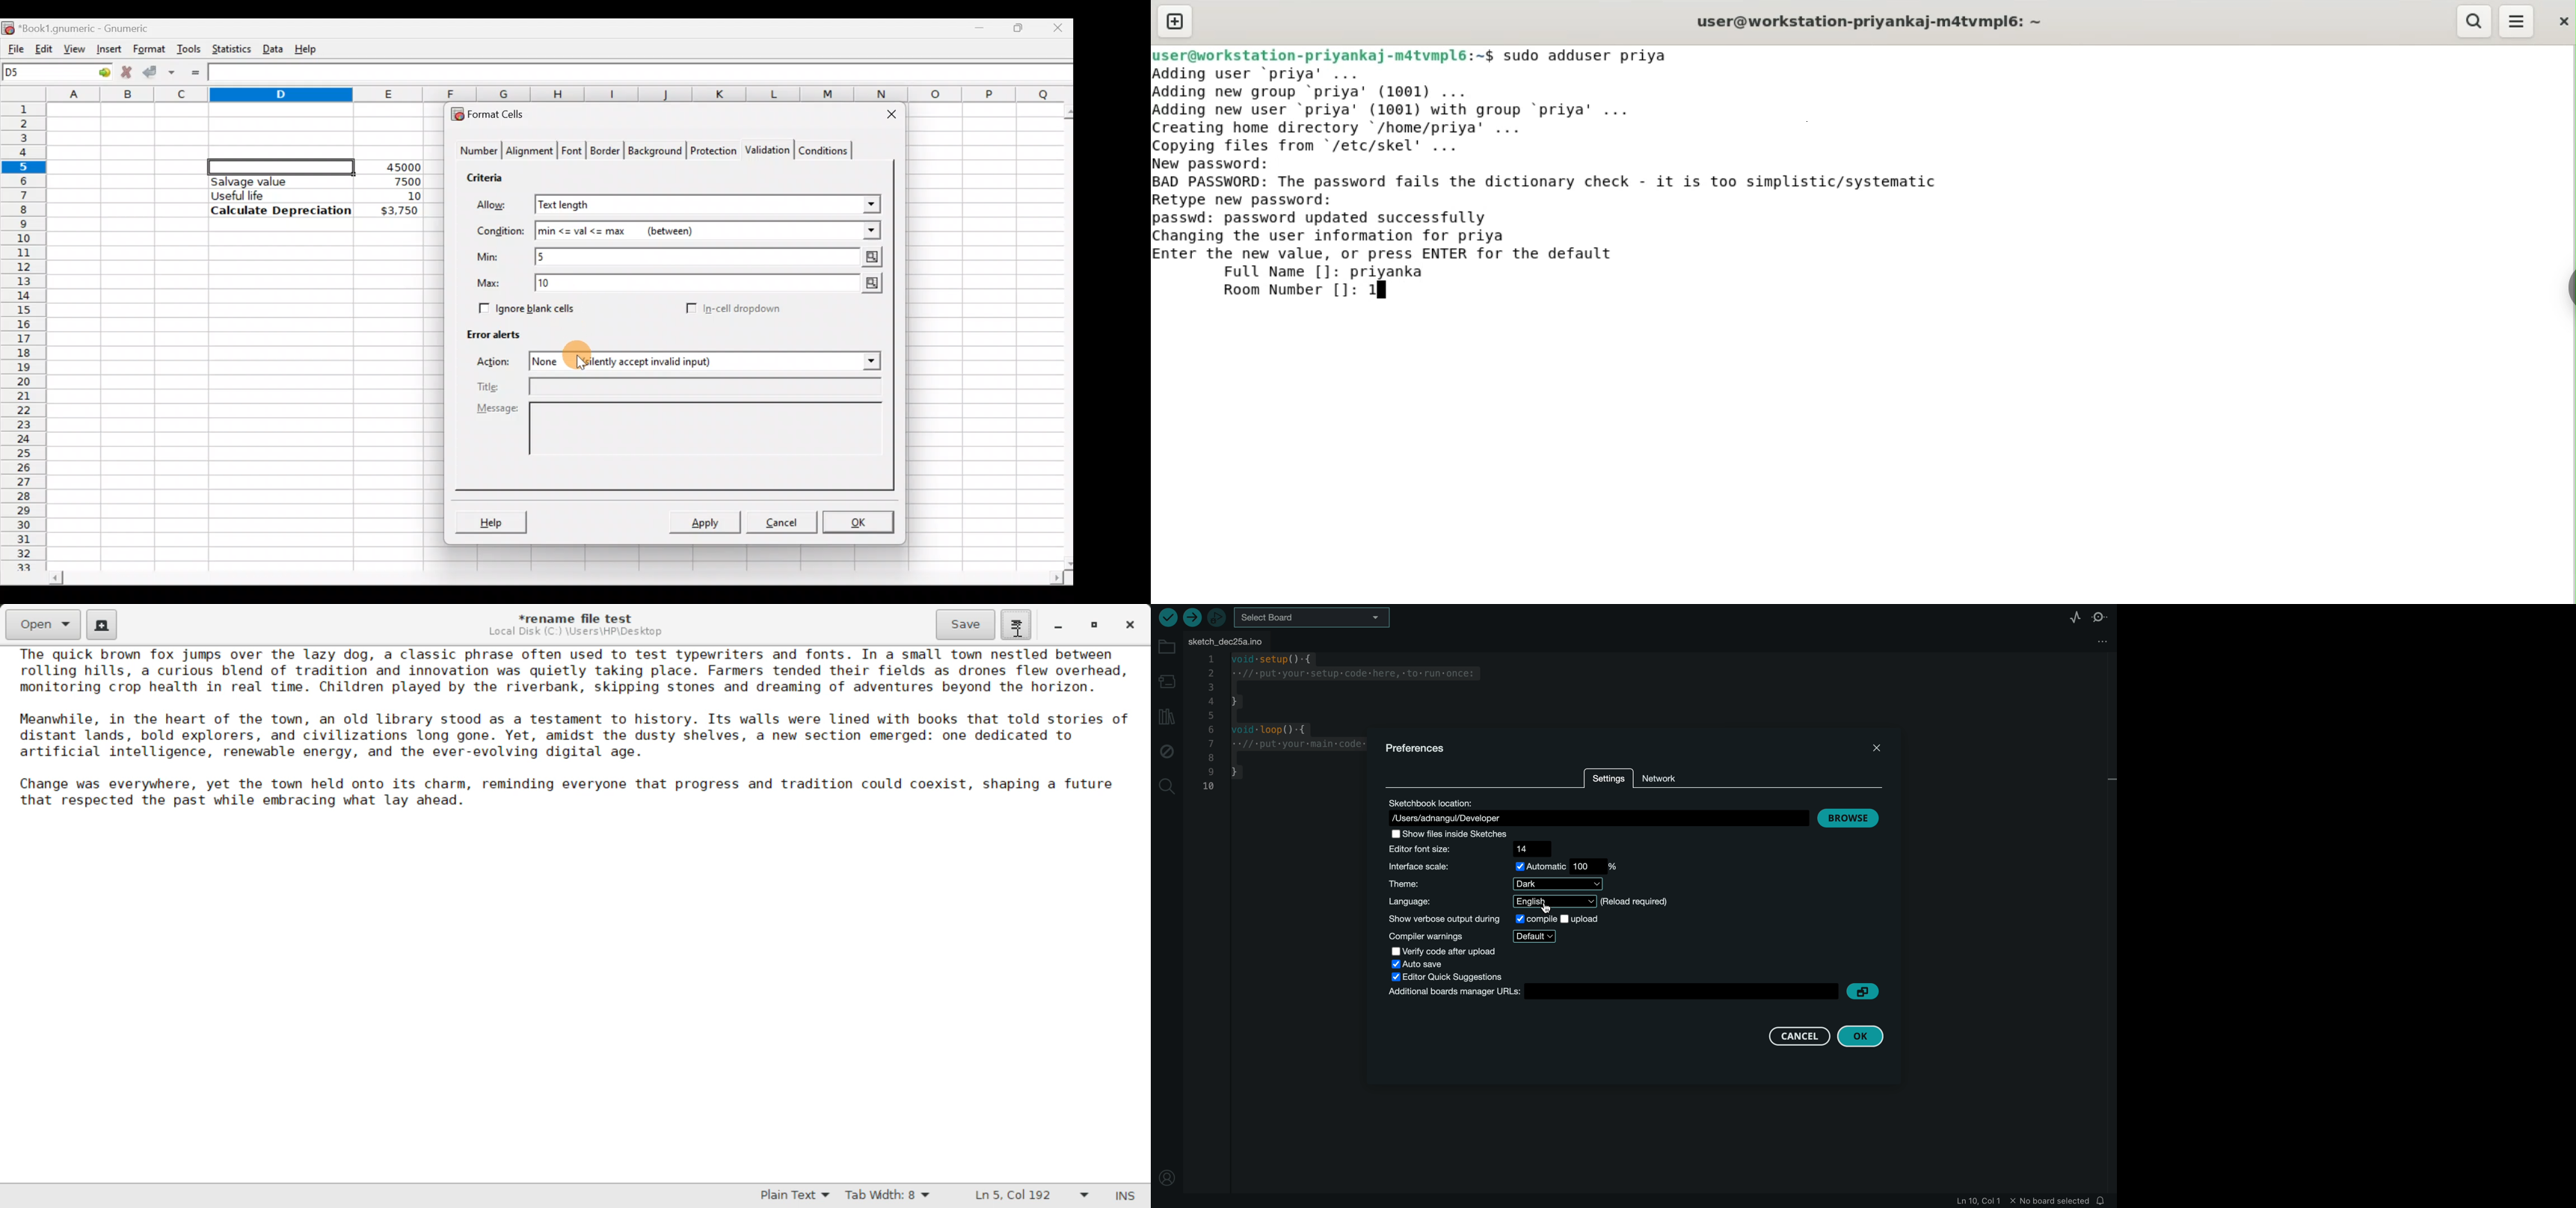 The width and height of the screenshot is (2576, 1232). Describe the element at coordinates (795, 1197) in the screenshot. I see `Selected Language` at that location.